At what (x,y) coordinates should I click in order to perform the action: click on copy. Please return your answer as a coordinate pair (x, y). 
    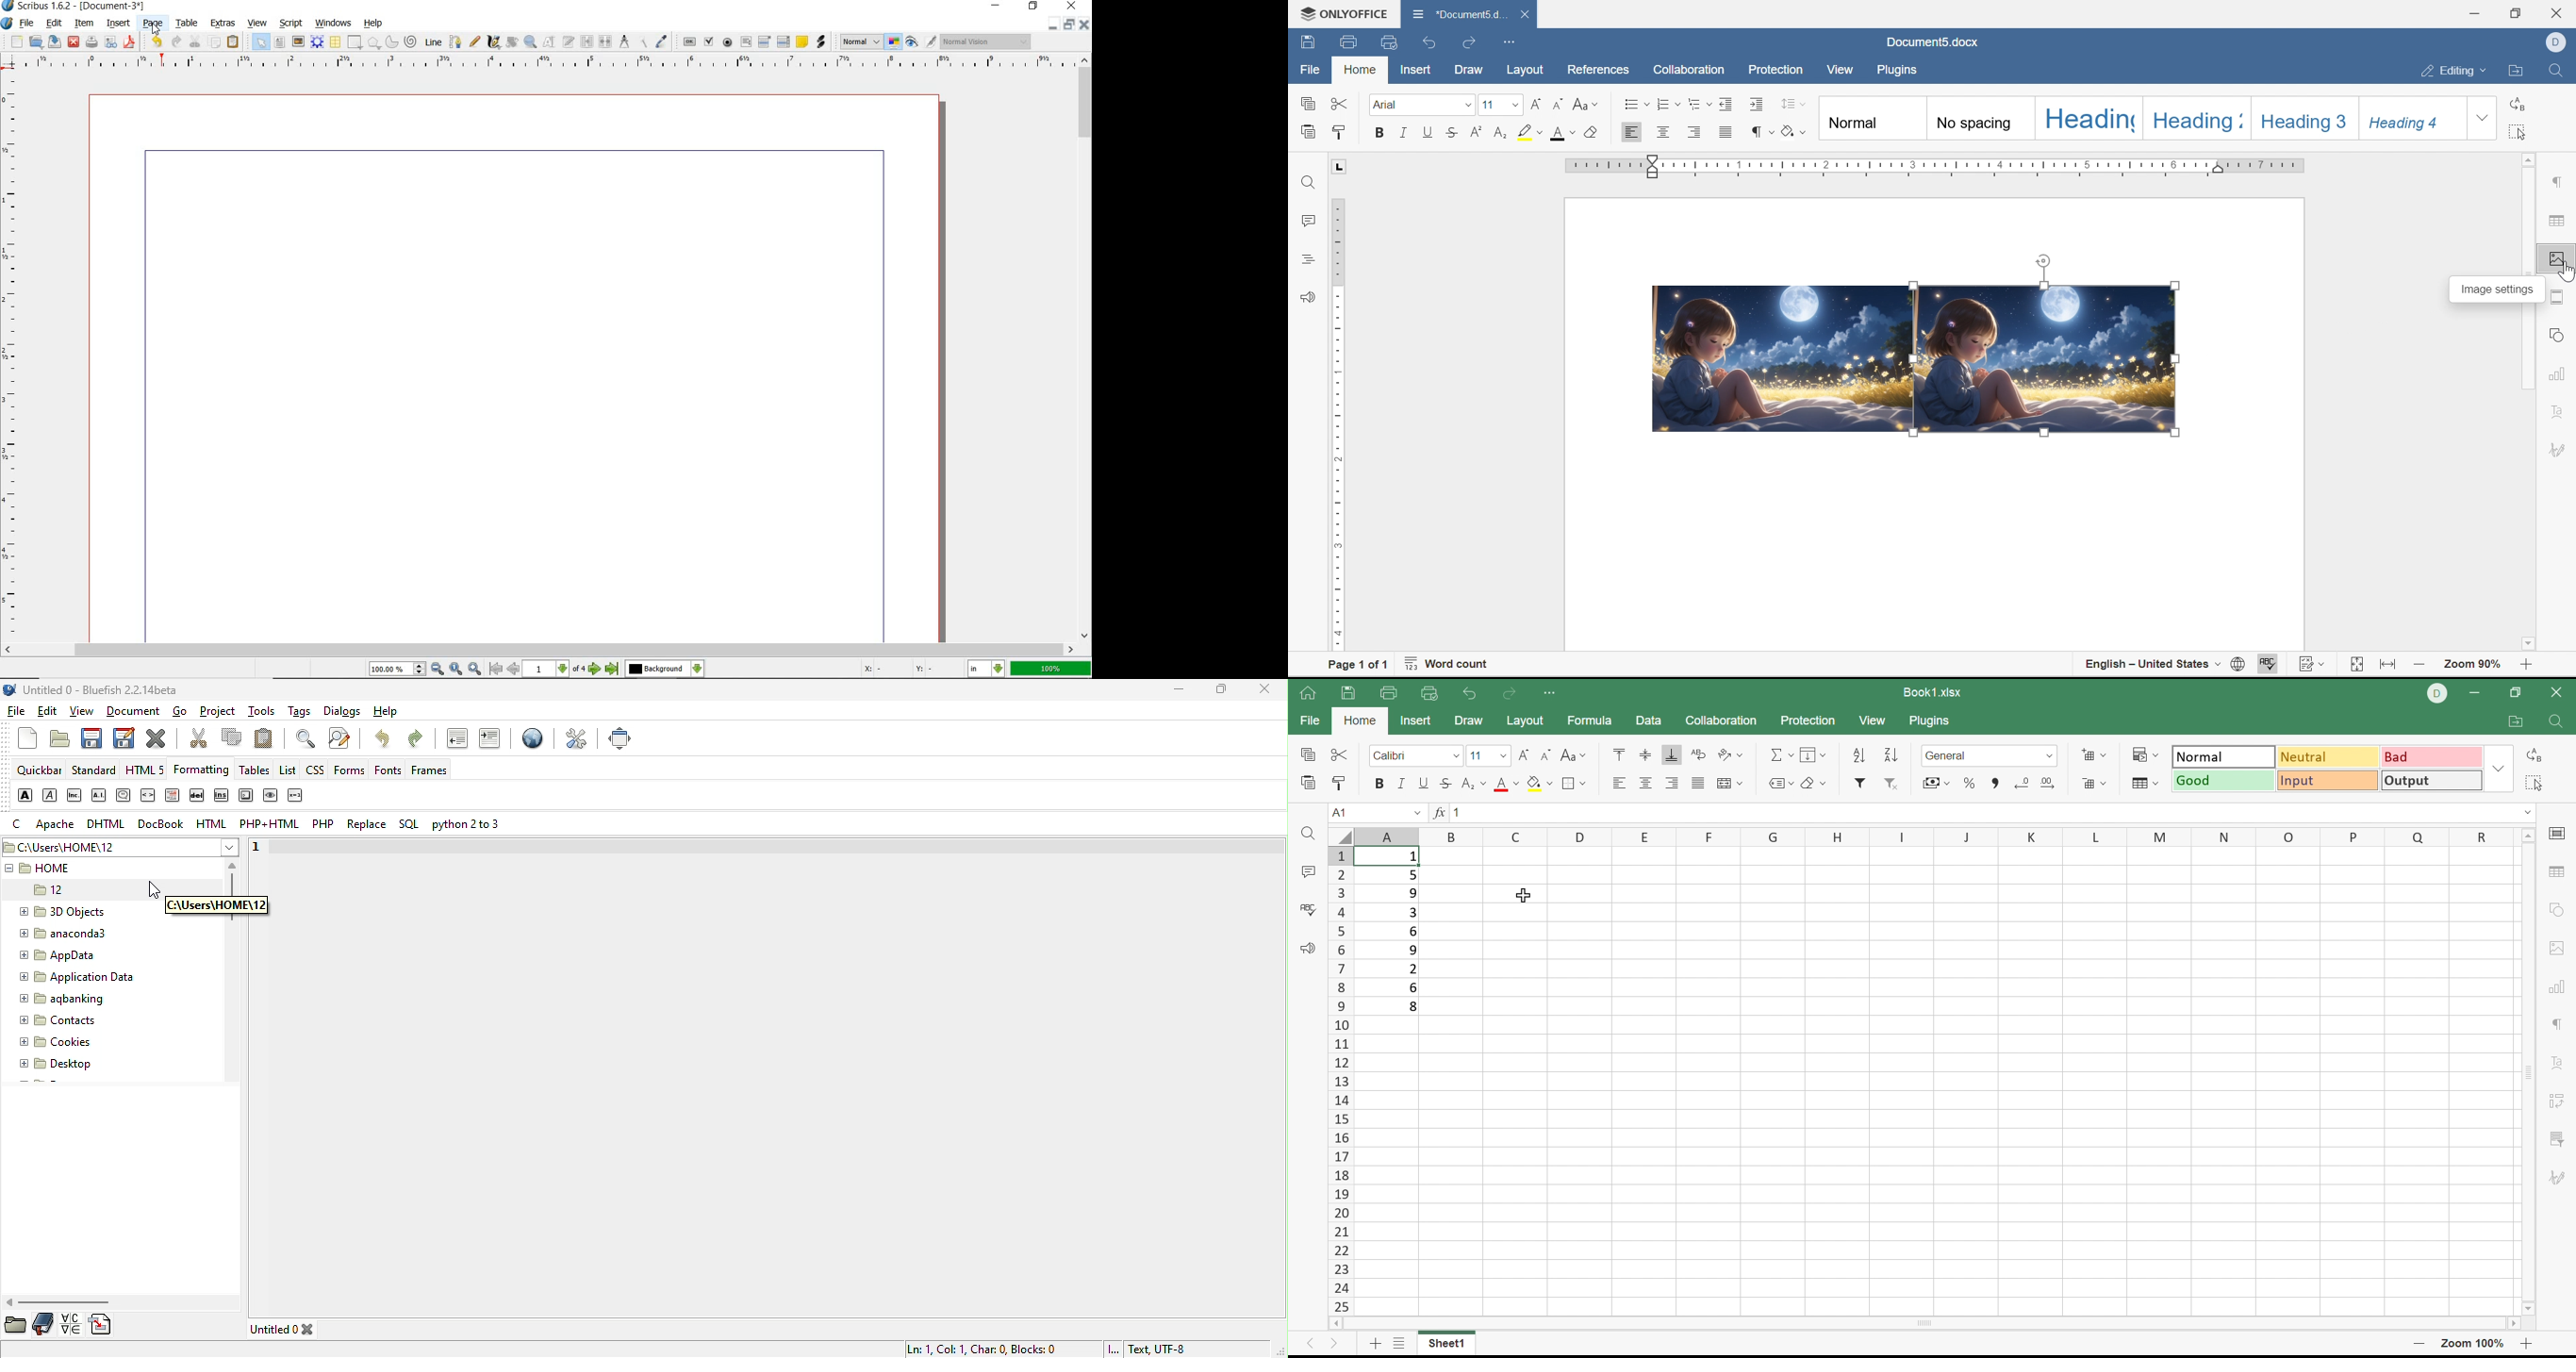
    Looking at the image, I should click on (1307, 103).